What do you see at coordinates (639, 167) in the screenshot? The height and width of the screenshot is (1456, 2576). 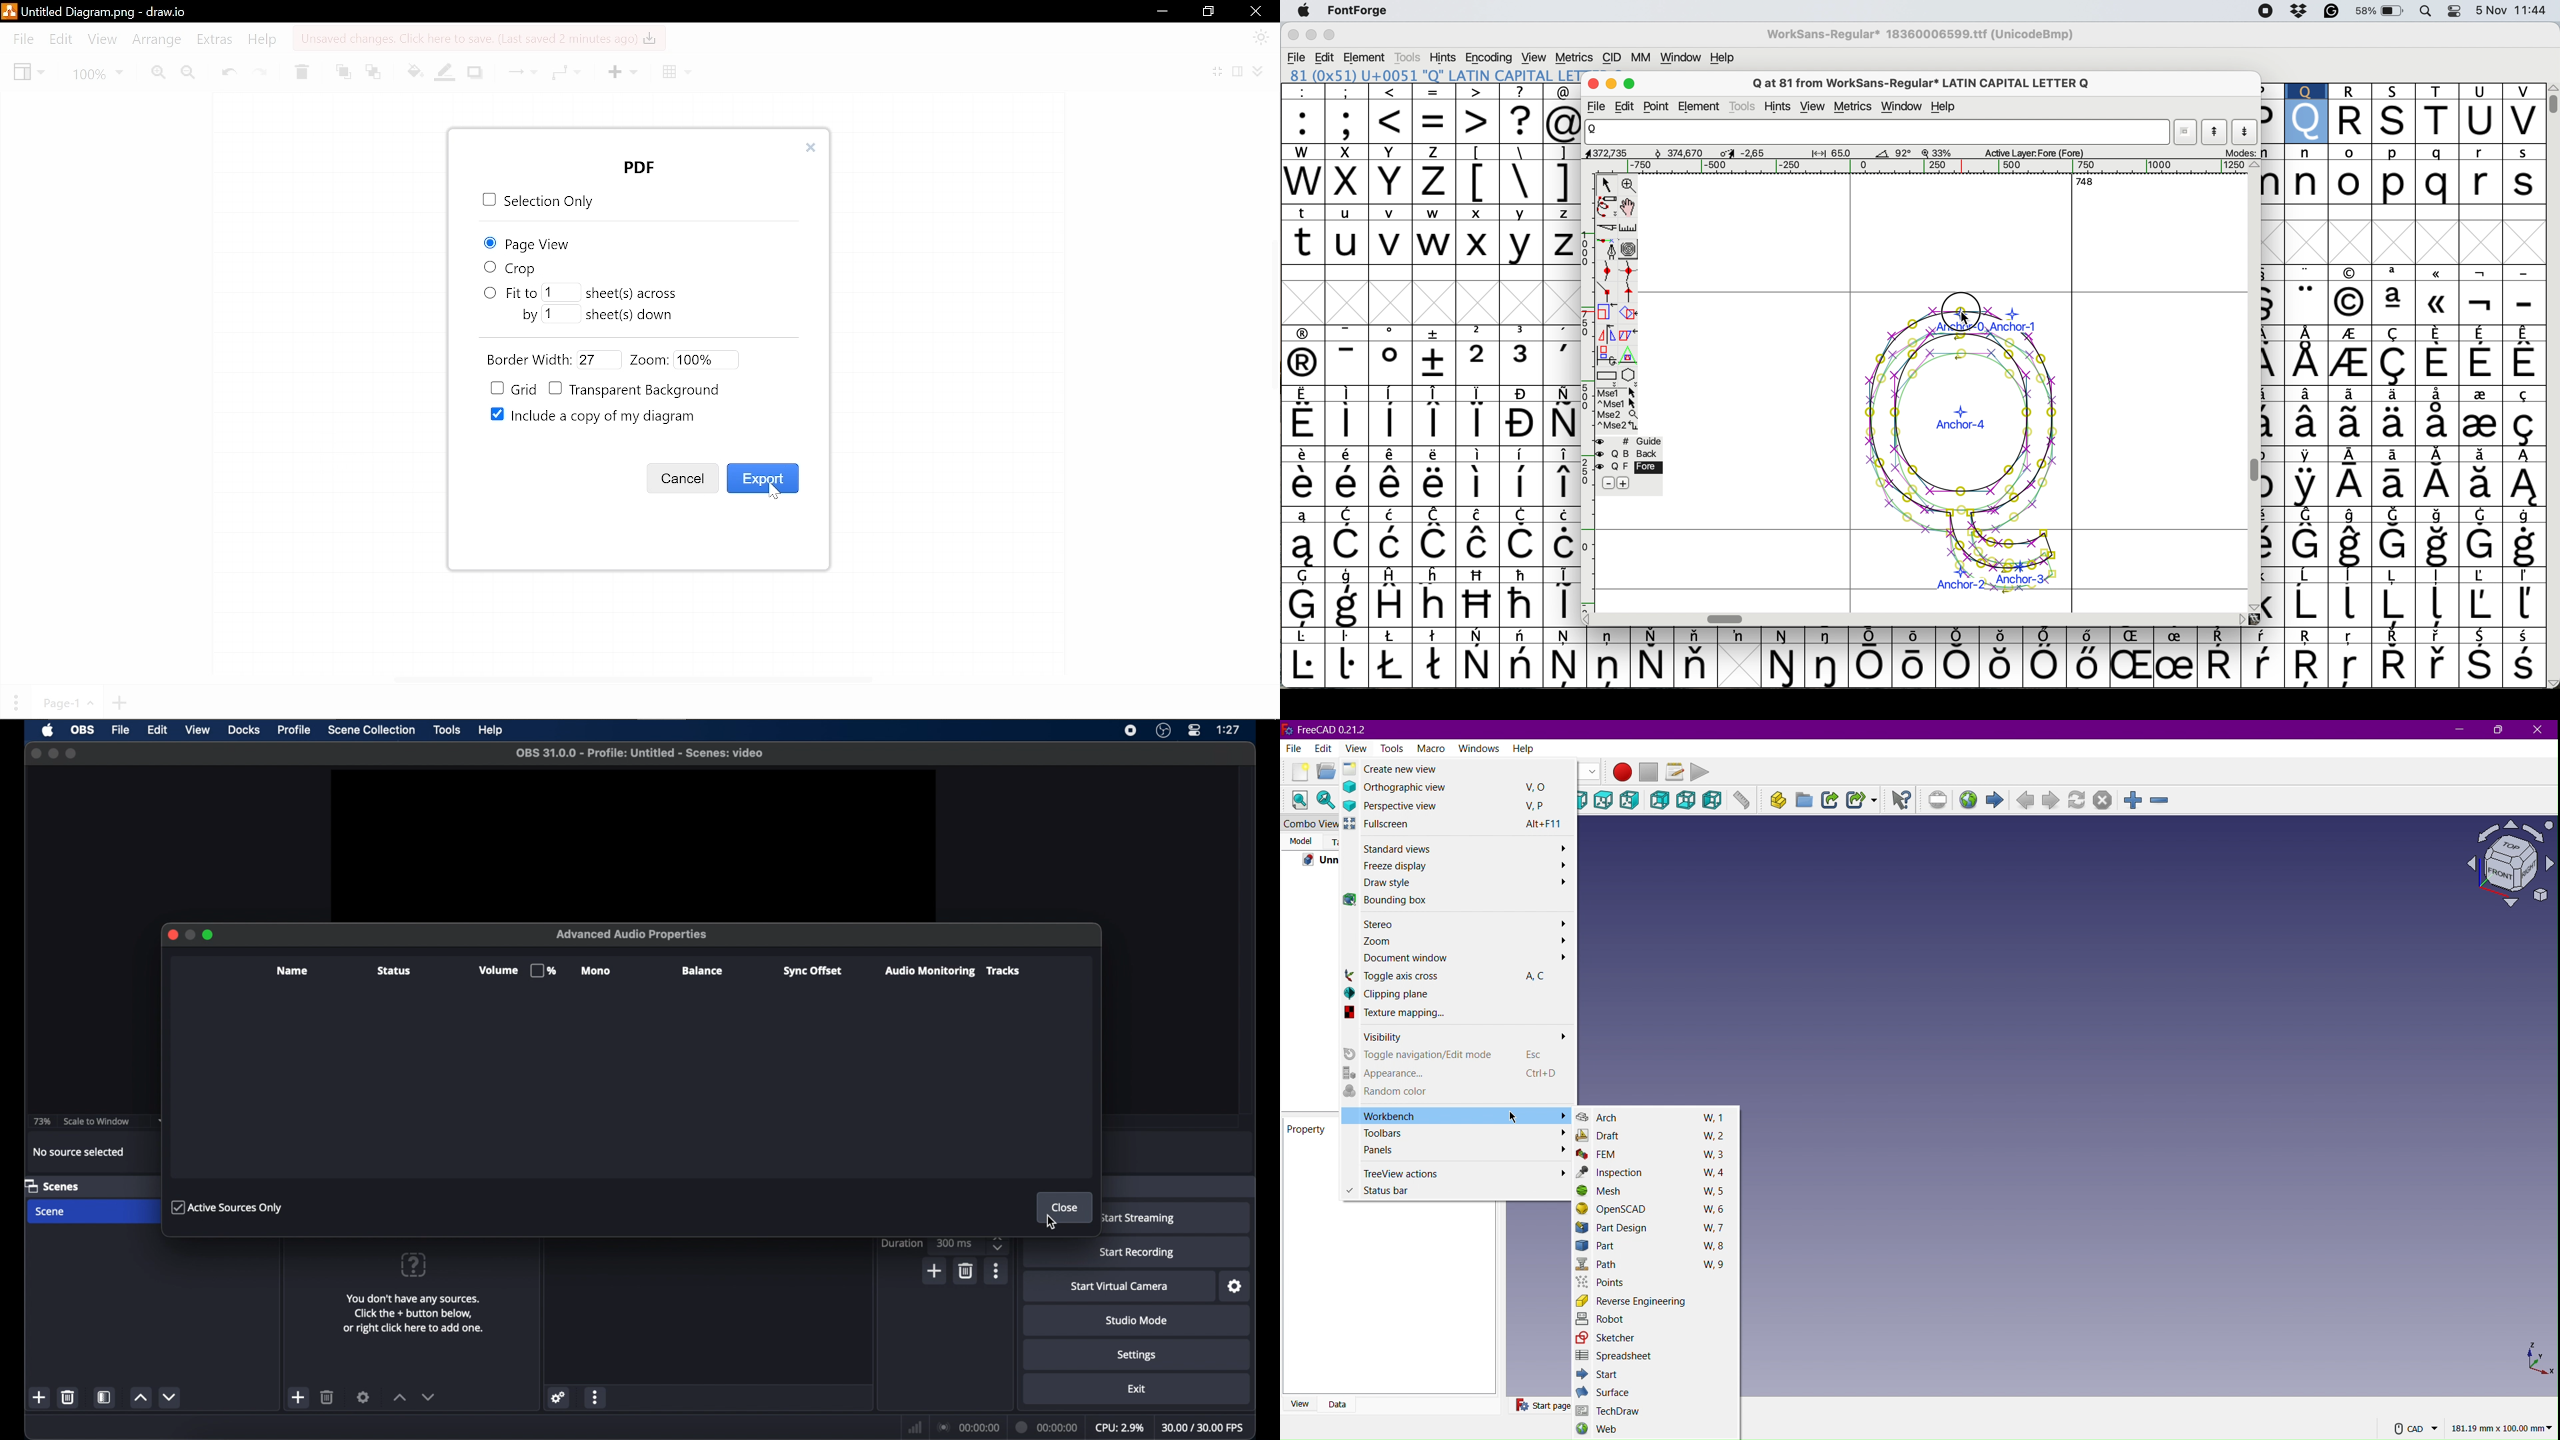 I see `pop up window title` at bounding box center [639, 167].